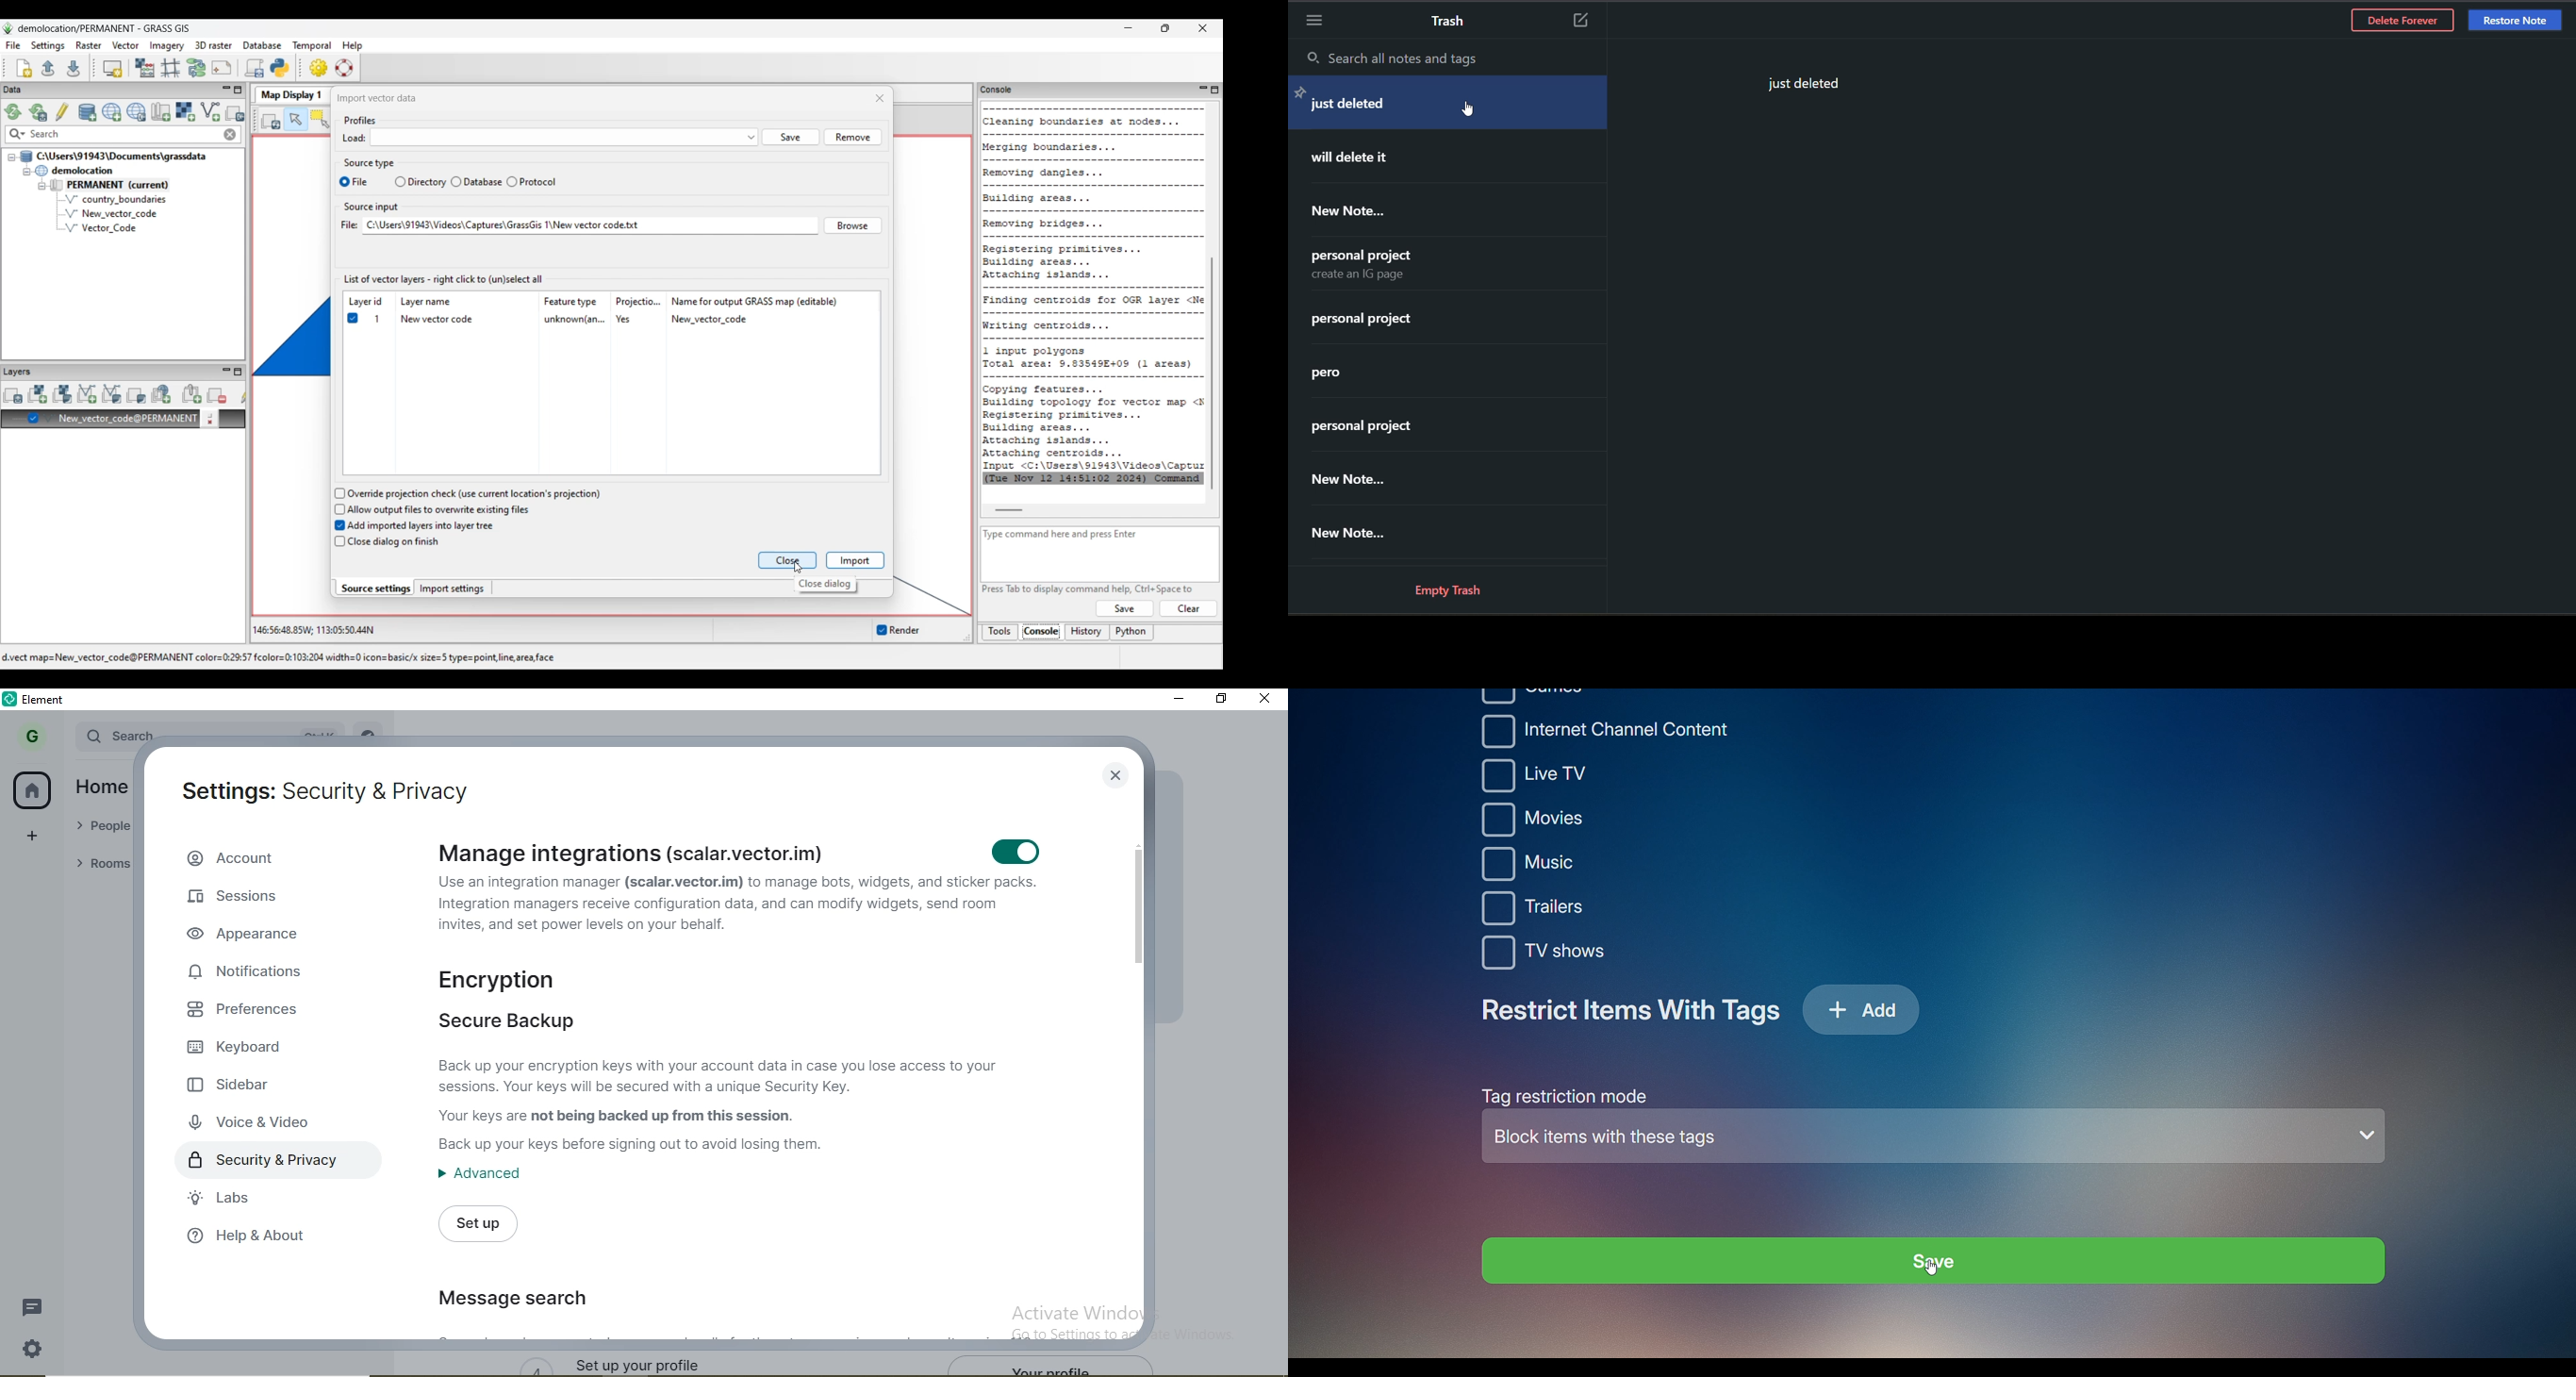 The width and height of the screenshot is (2576, 1400). What do you see at coordinates (2402, 23) in the screenshot?
I see `delete forever` at bounding box center [2402, 23].